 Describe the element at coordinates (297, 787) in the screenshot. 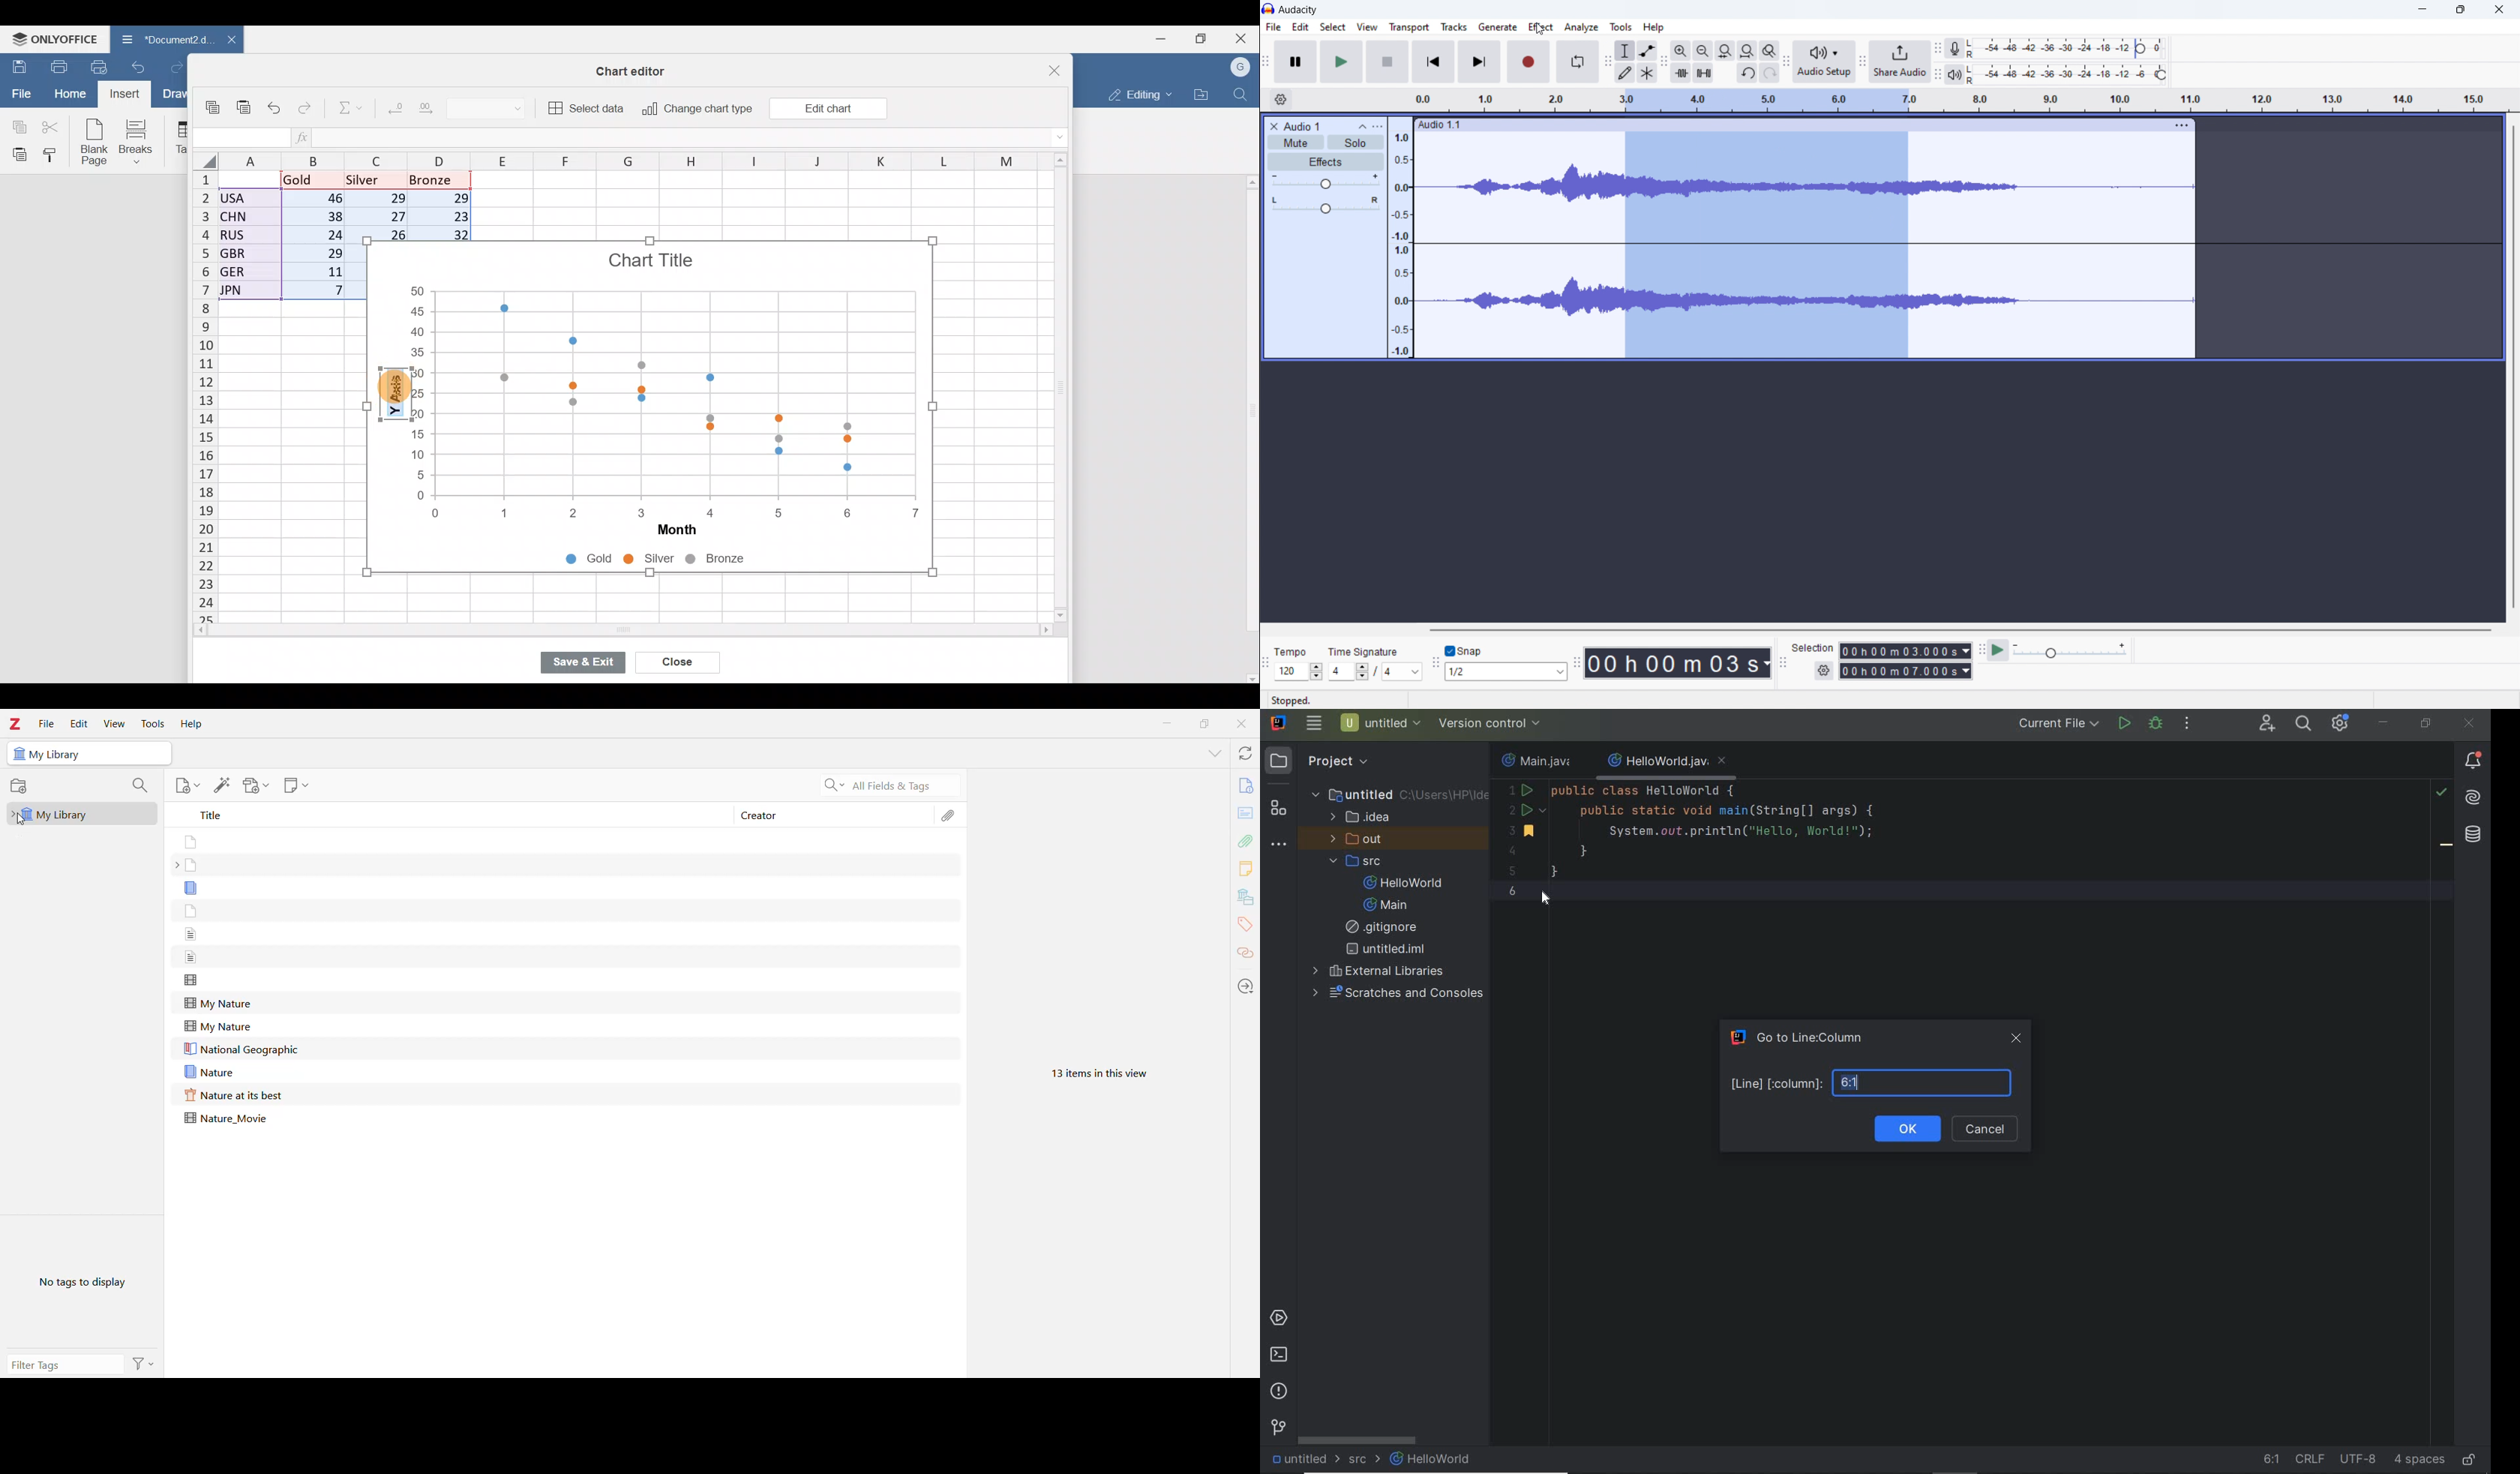

I see `New Note` at that location.